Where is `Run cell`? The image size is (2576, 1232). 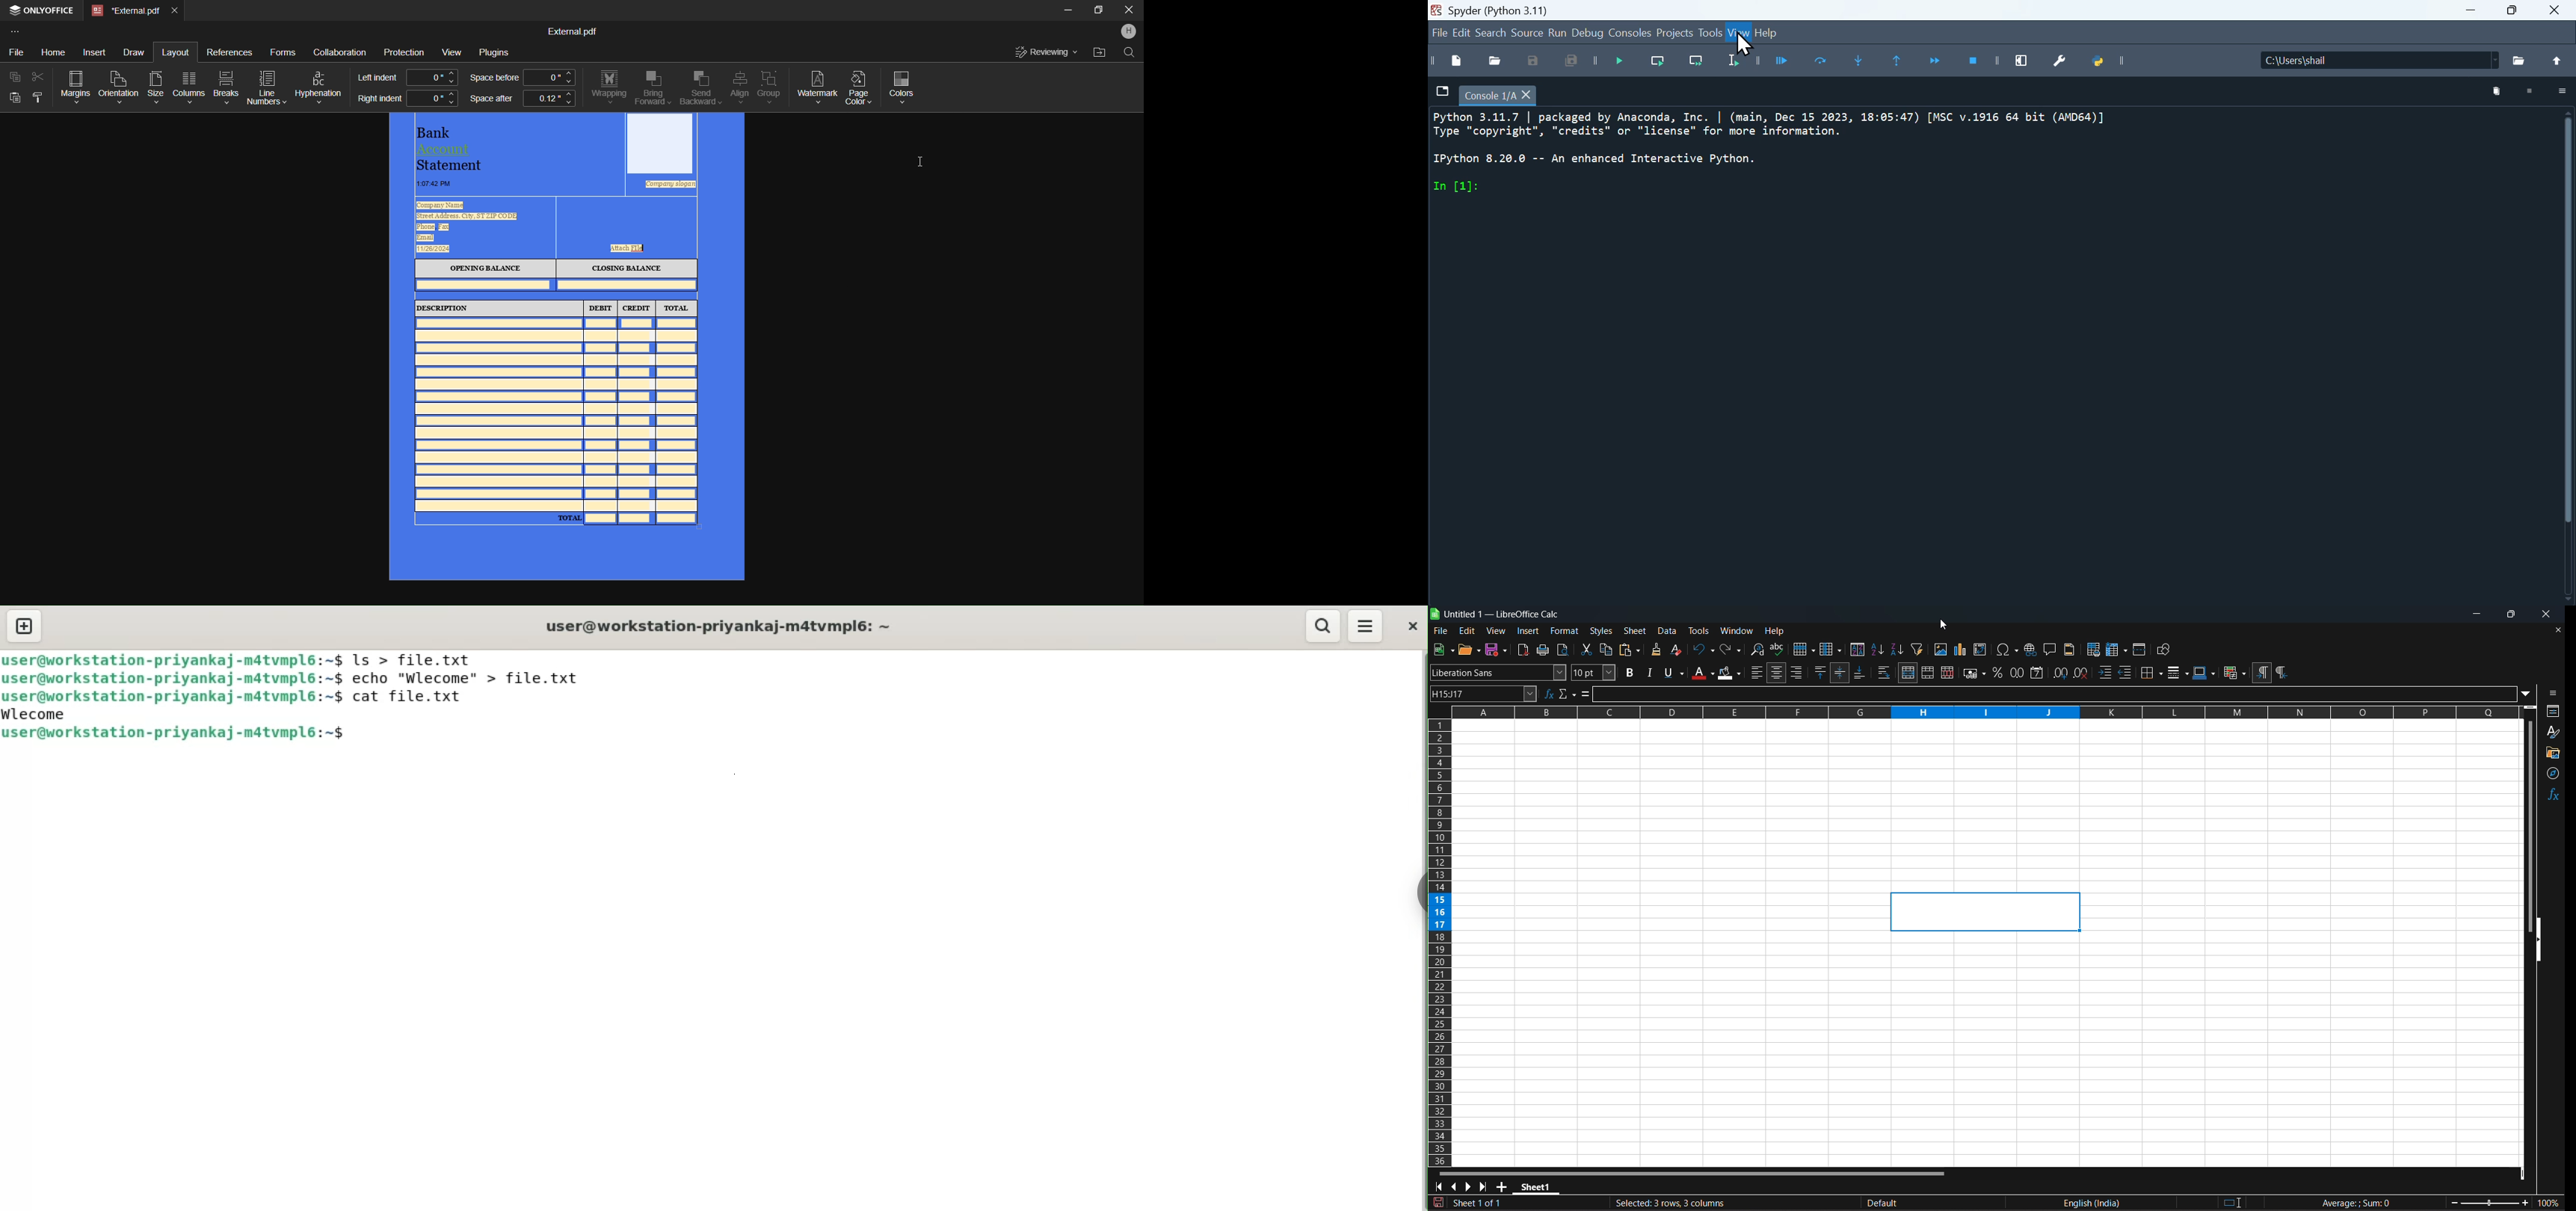
Run cell is located at coordinates (1786, 62).